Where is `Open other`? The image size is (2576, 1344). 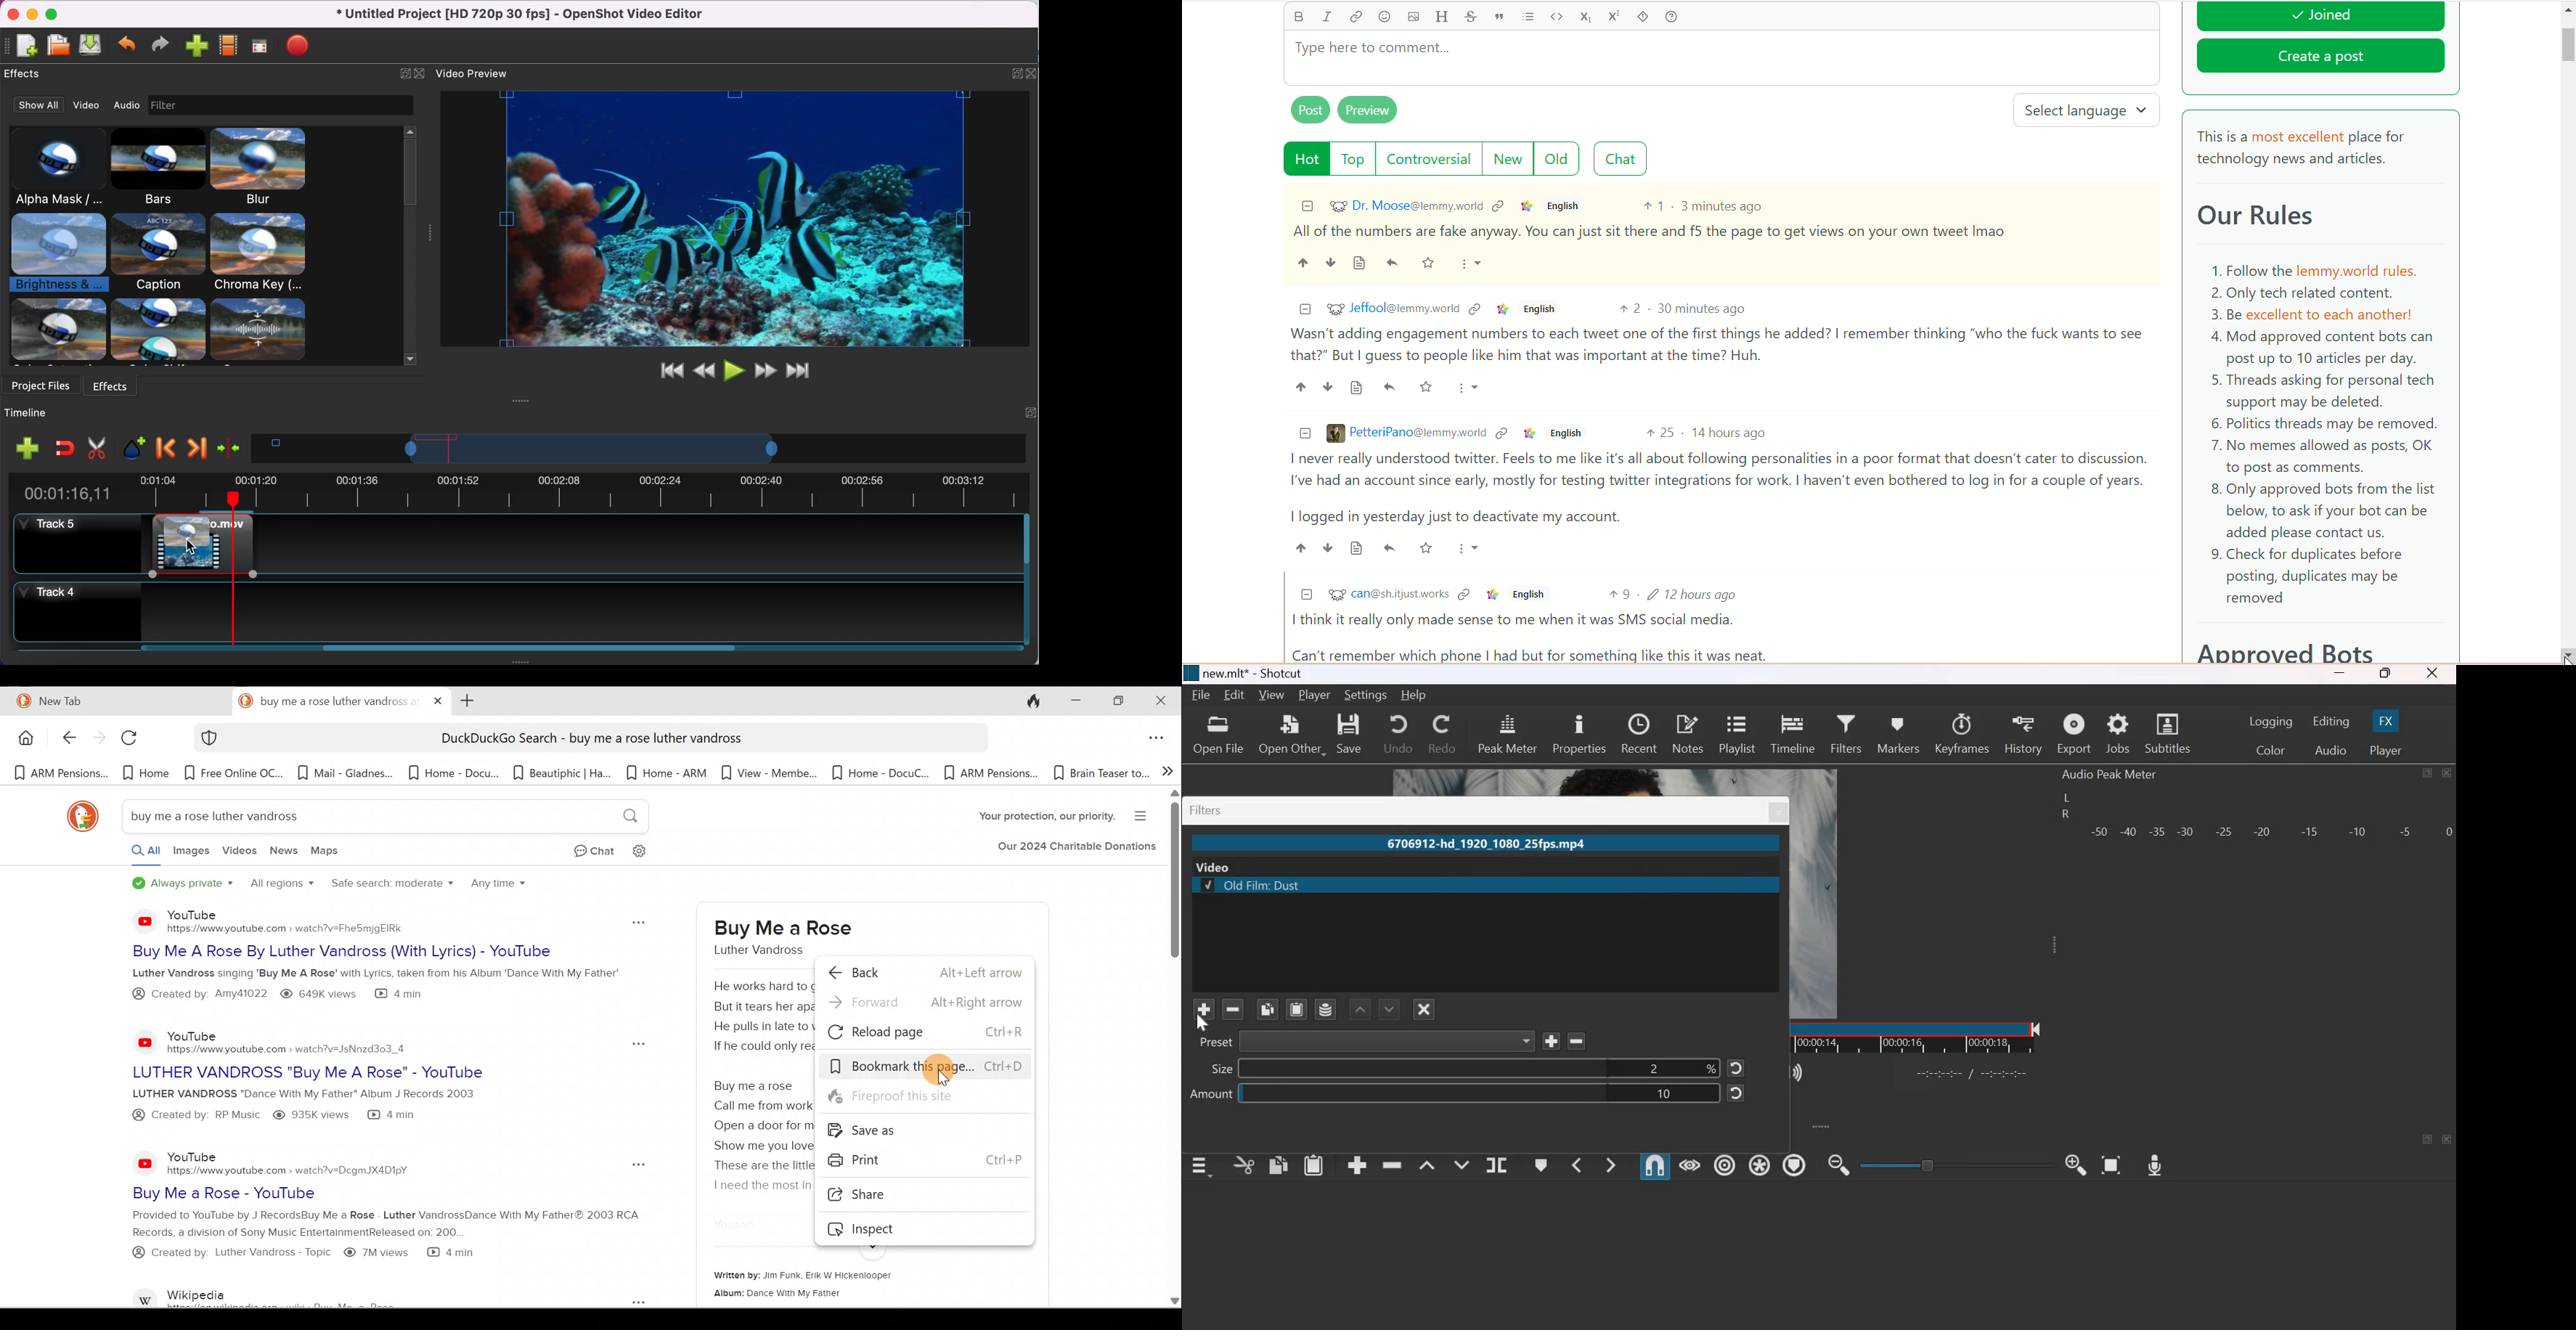 Open other is located at coordinates (1294, 734).